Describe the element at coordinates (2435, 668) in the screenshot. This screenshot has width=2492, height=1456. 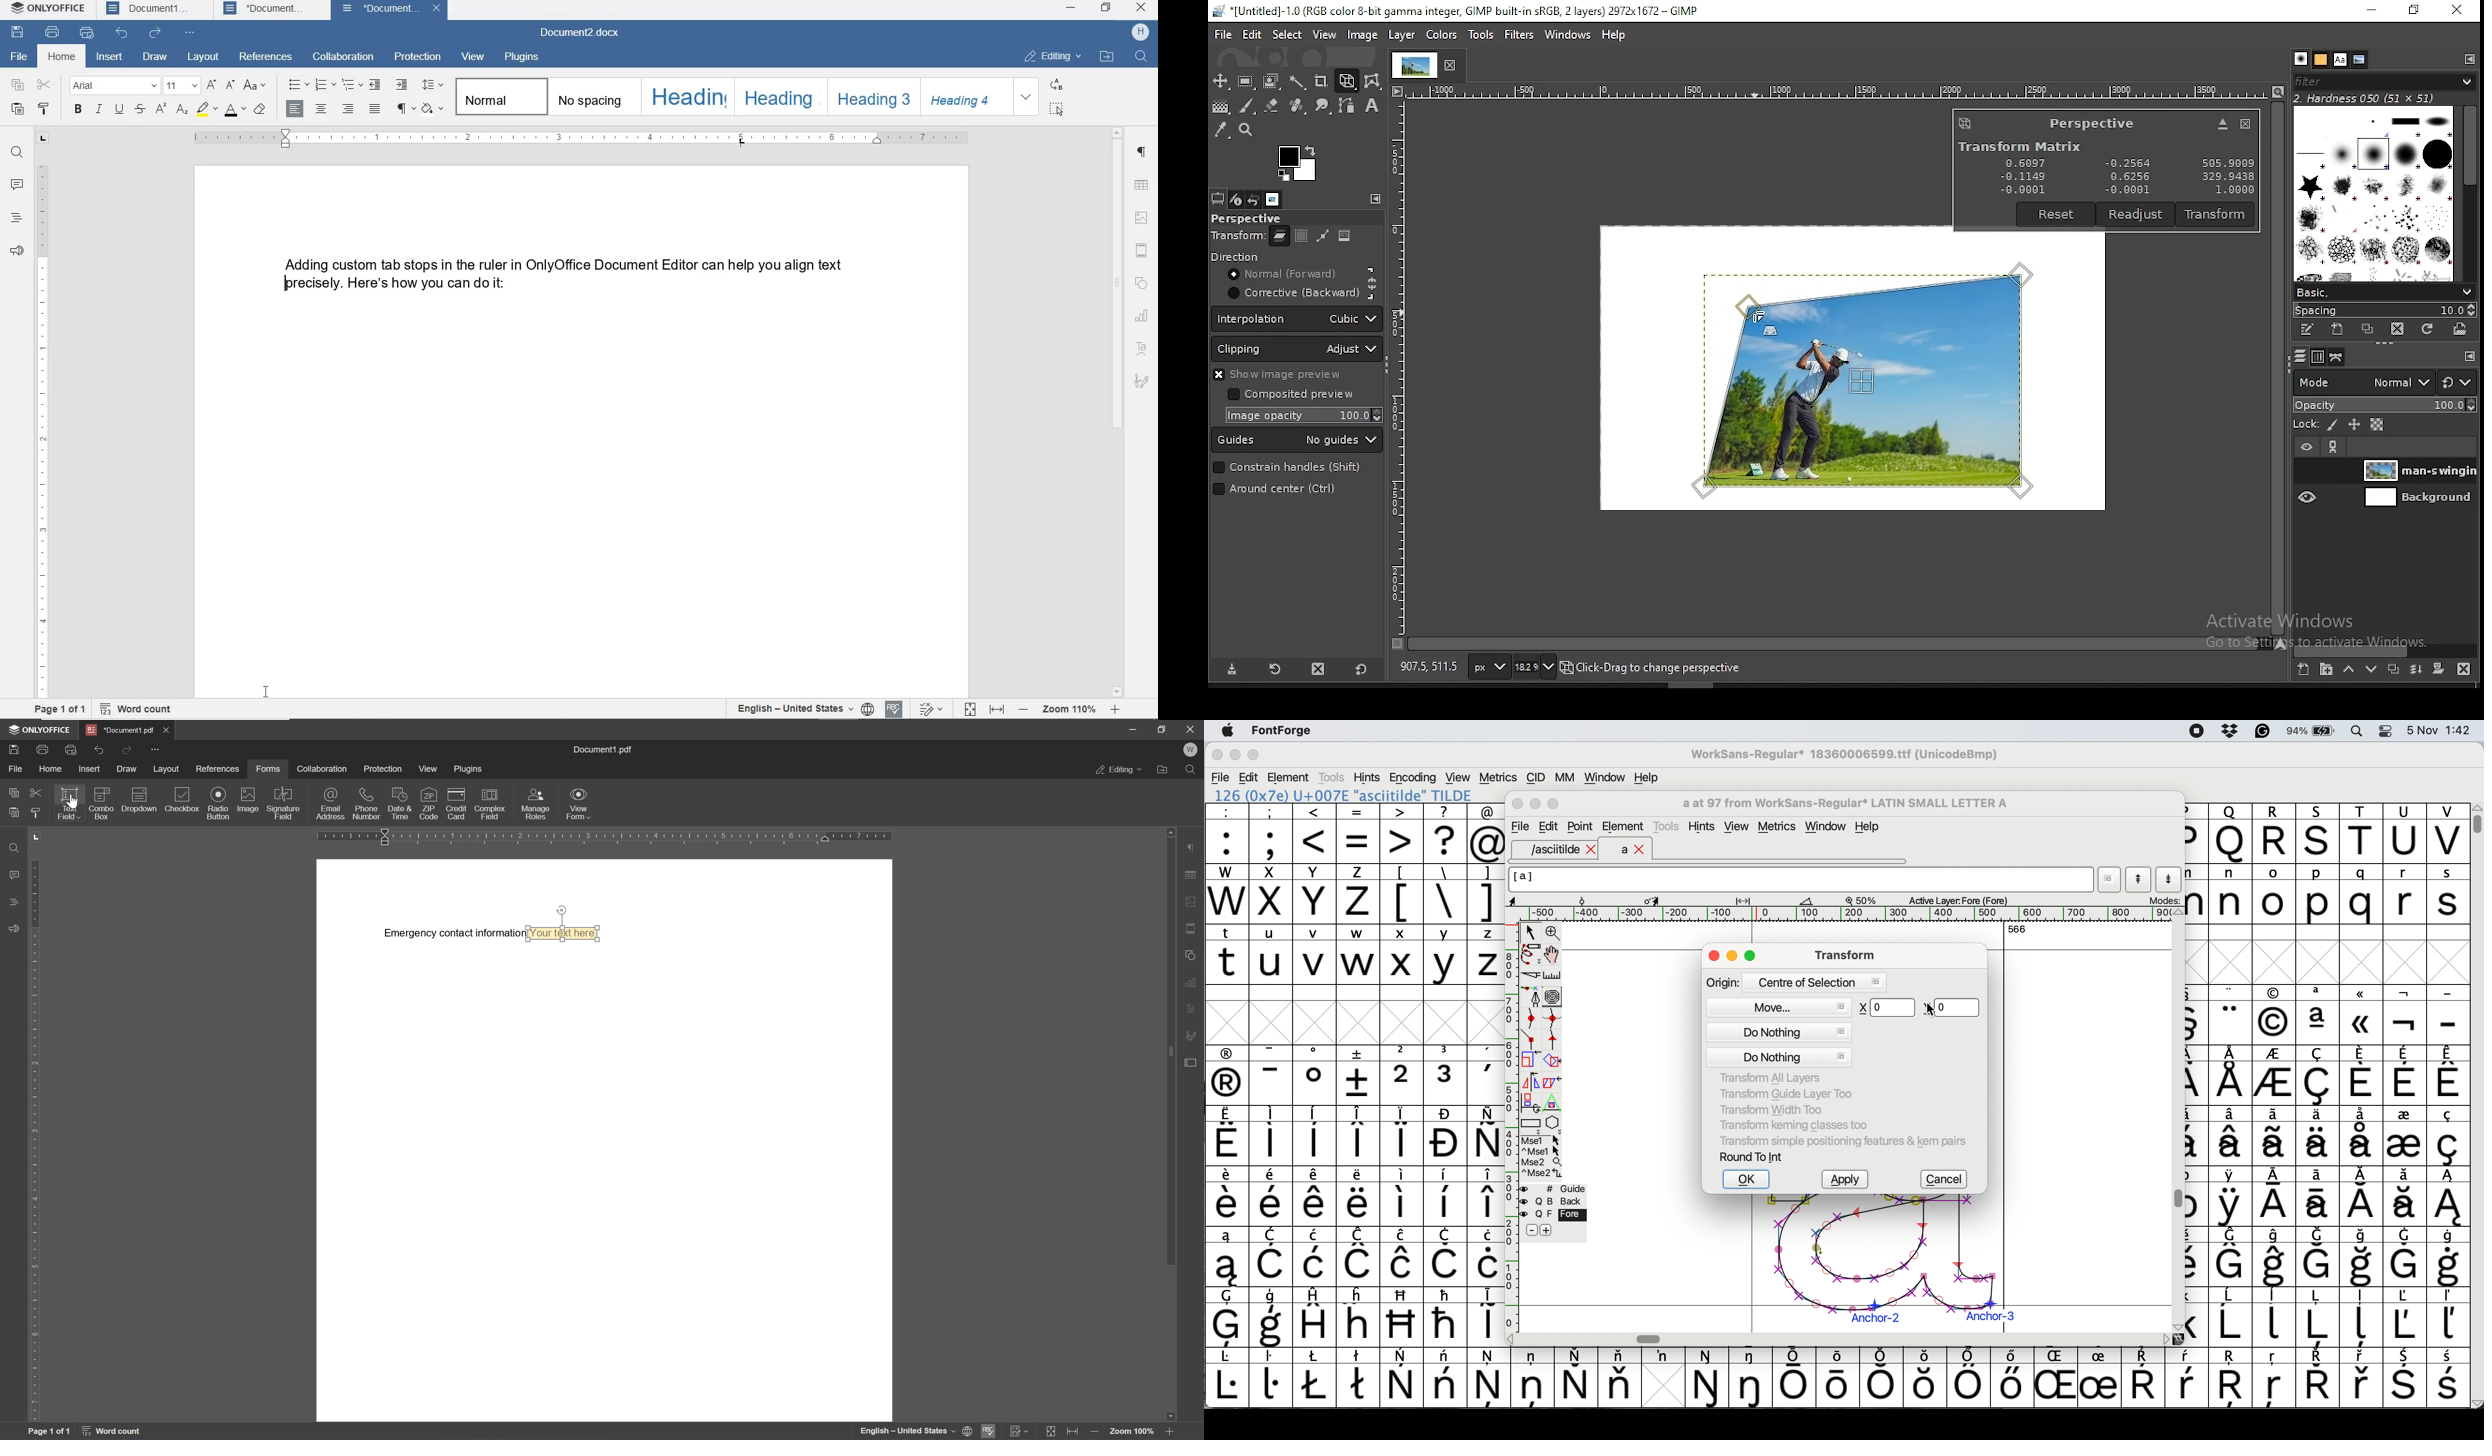
I see `add a mask` at that location.